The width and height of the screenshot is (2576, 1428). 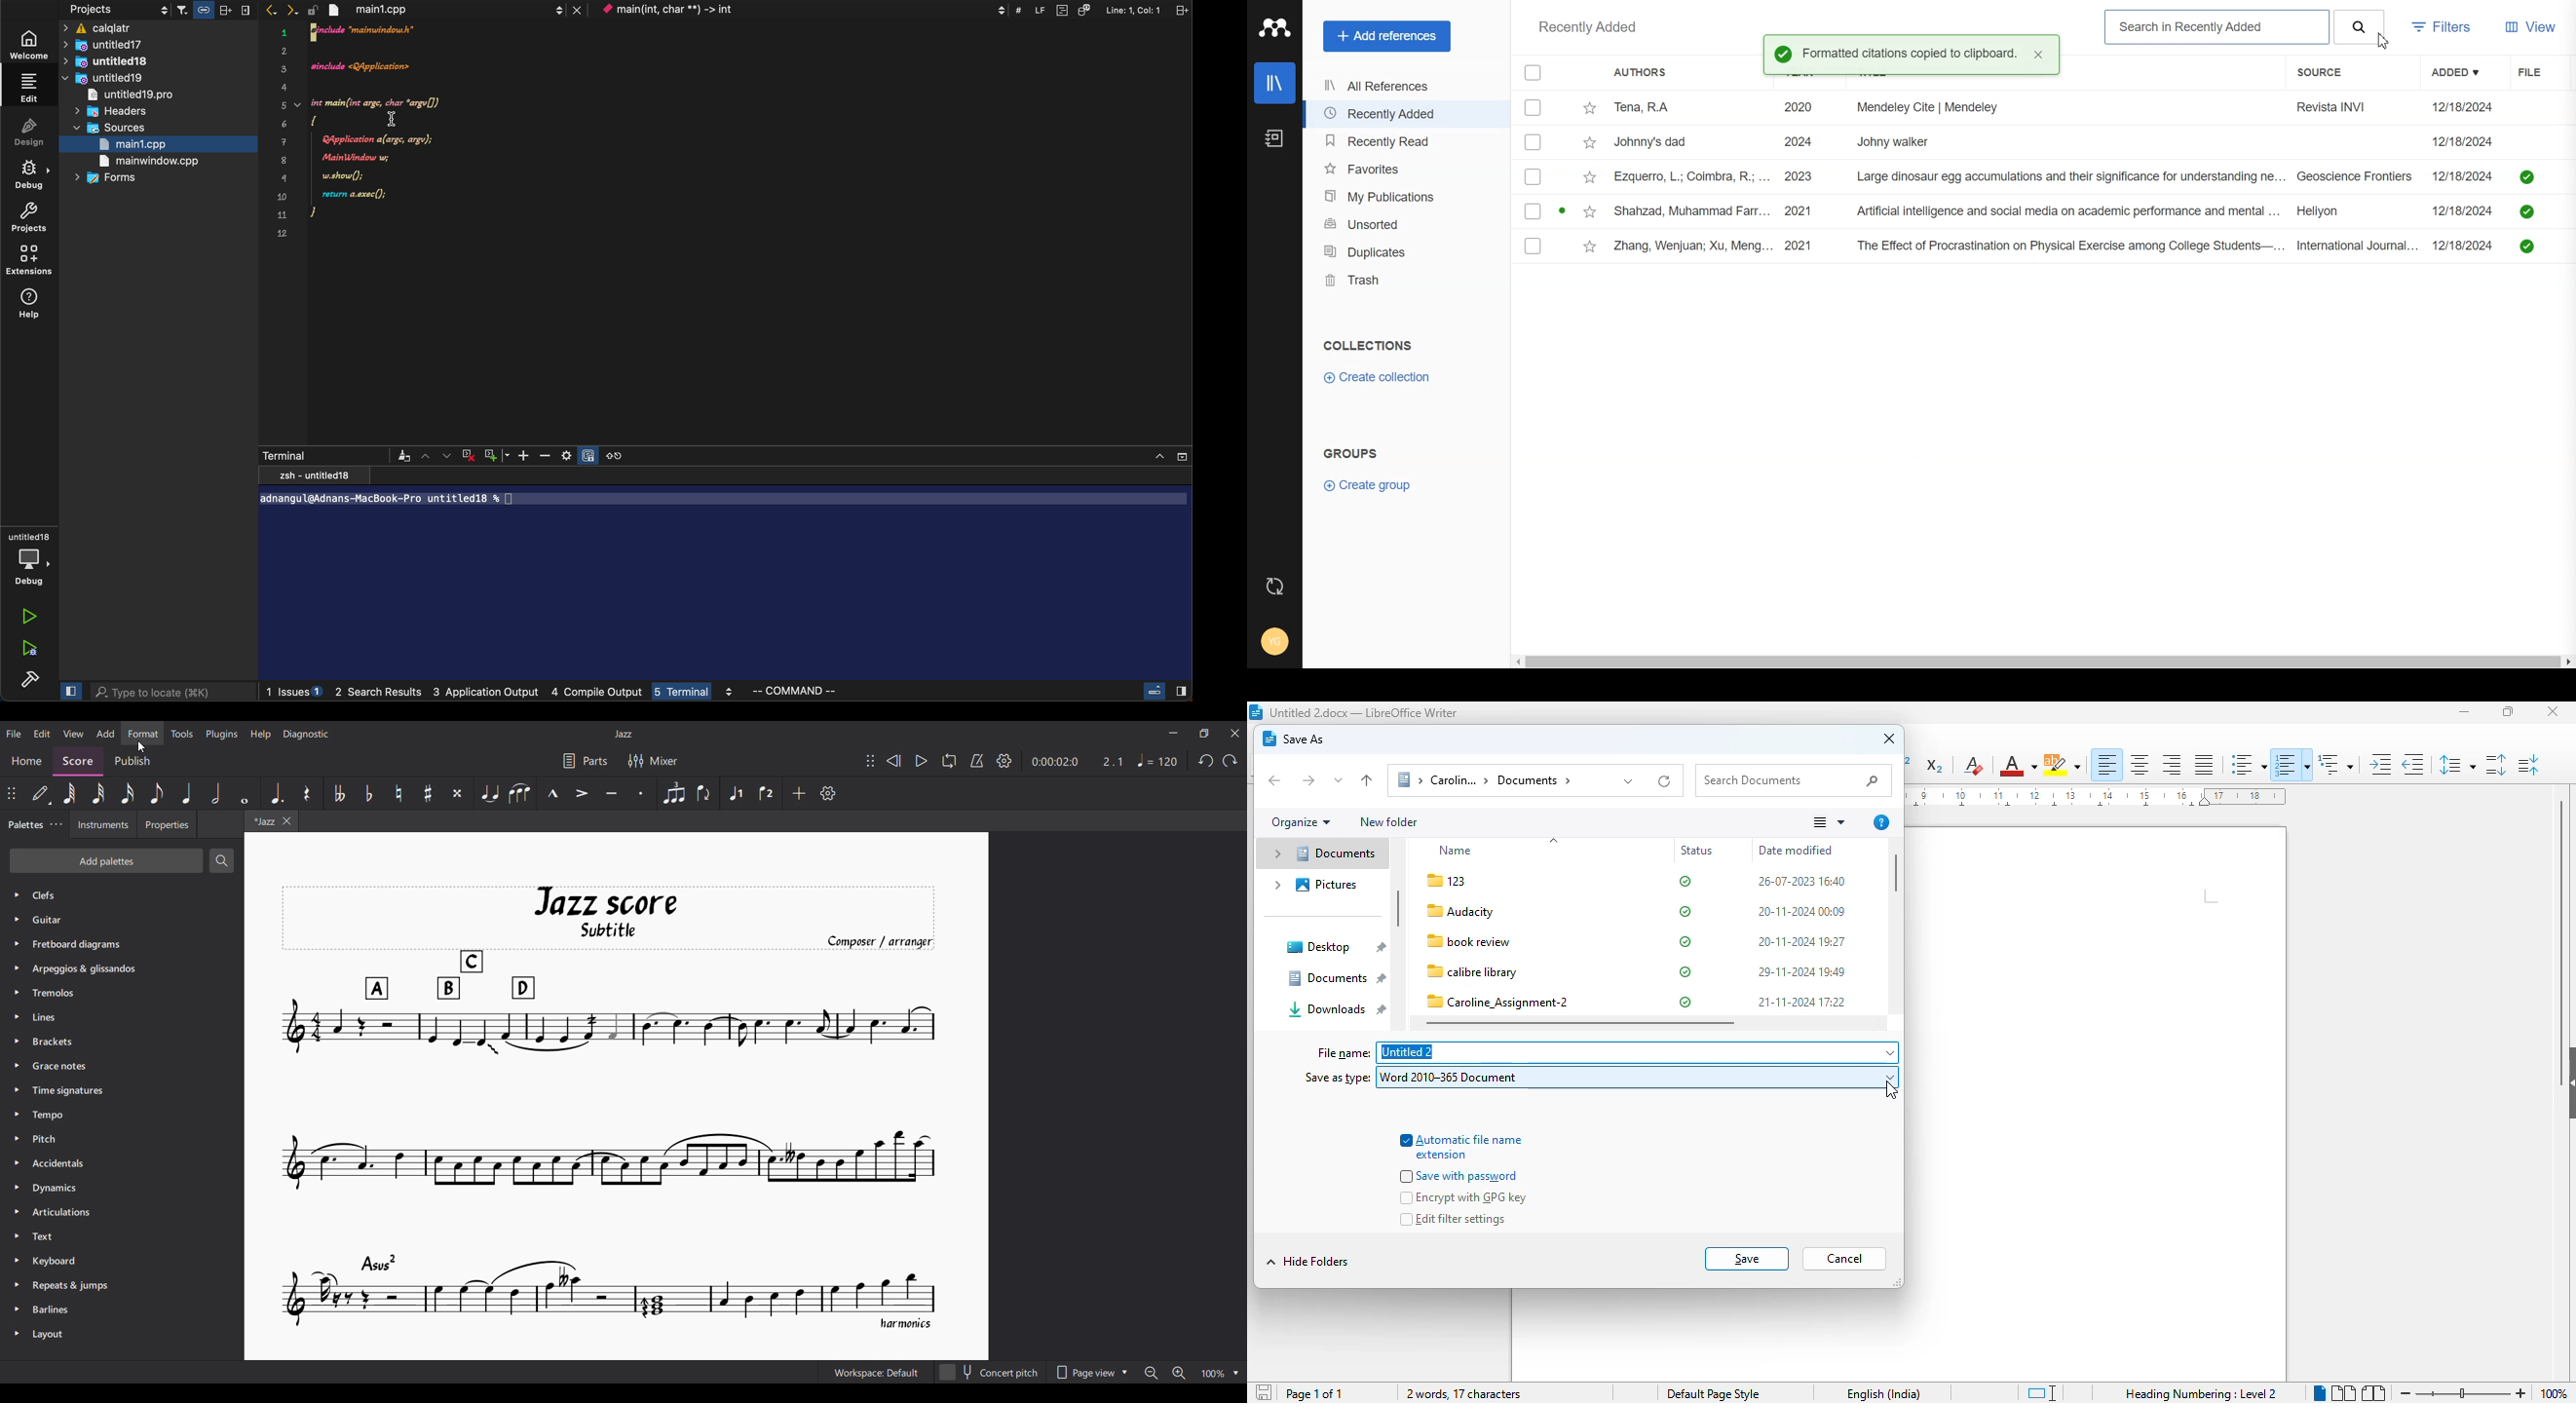 What do you see at coordinates (1407, 252) in the screenshot?
I see `Duplicates` at bounding box center [1407, 252].